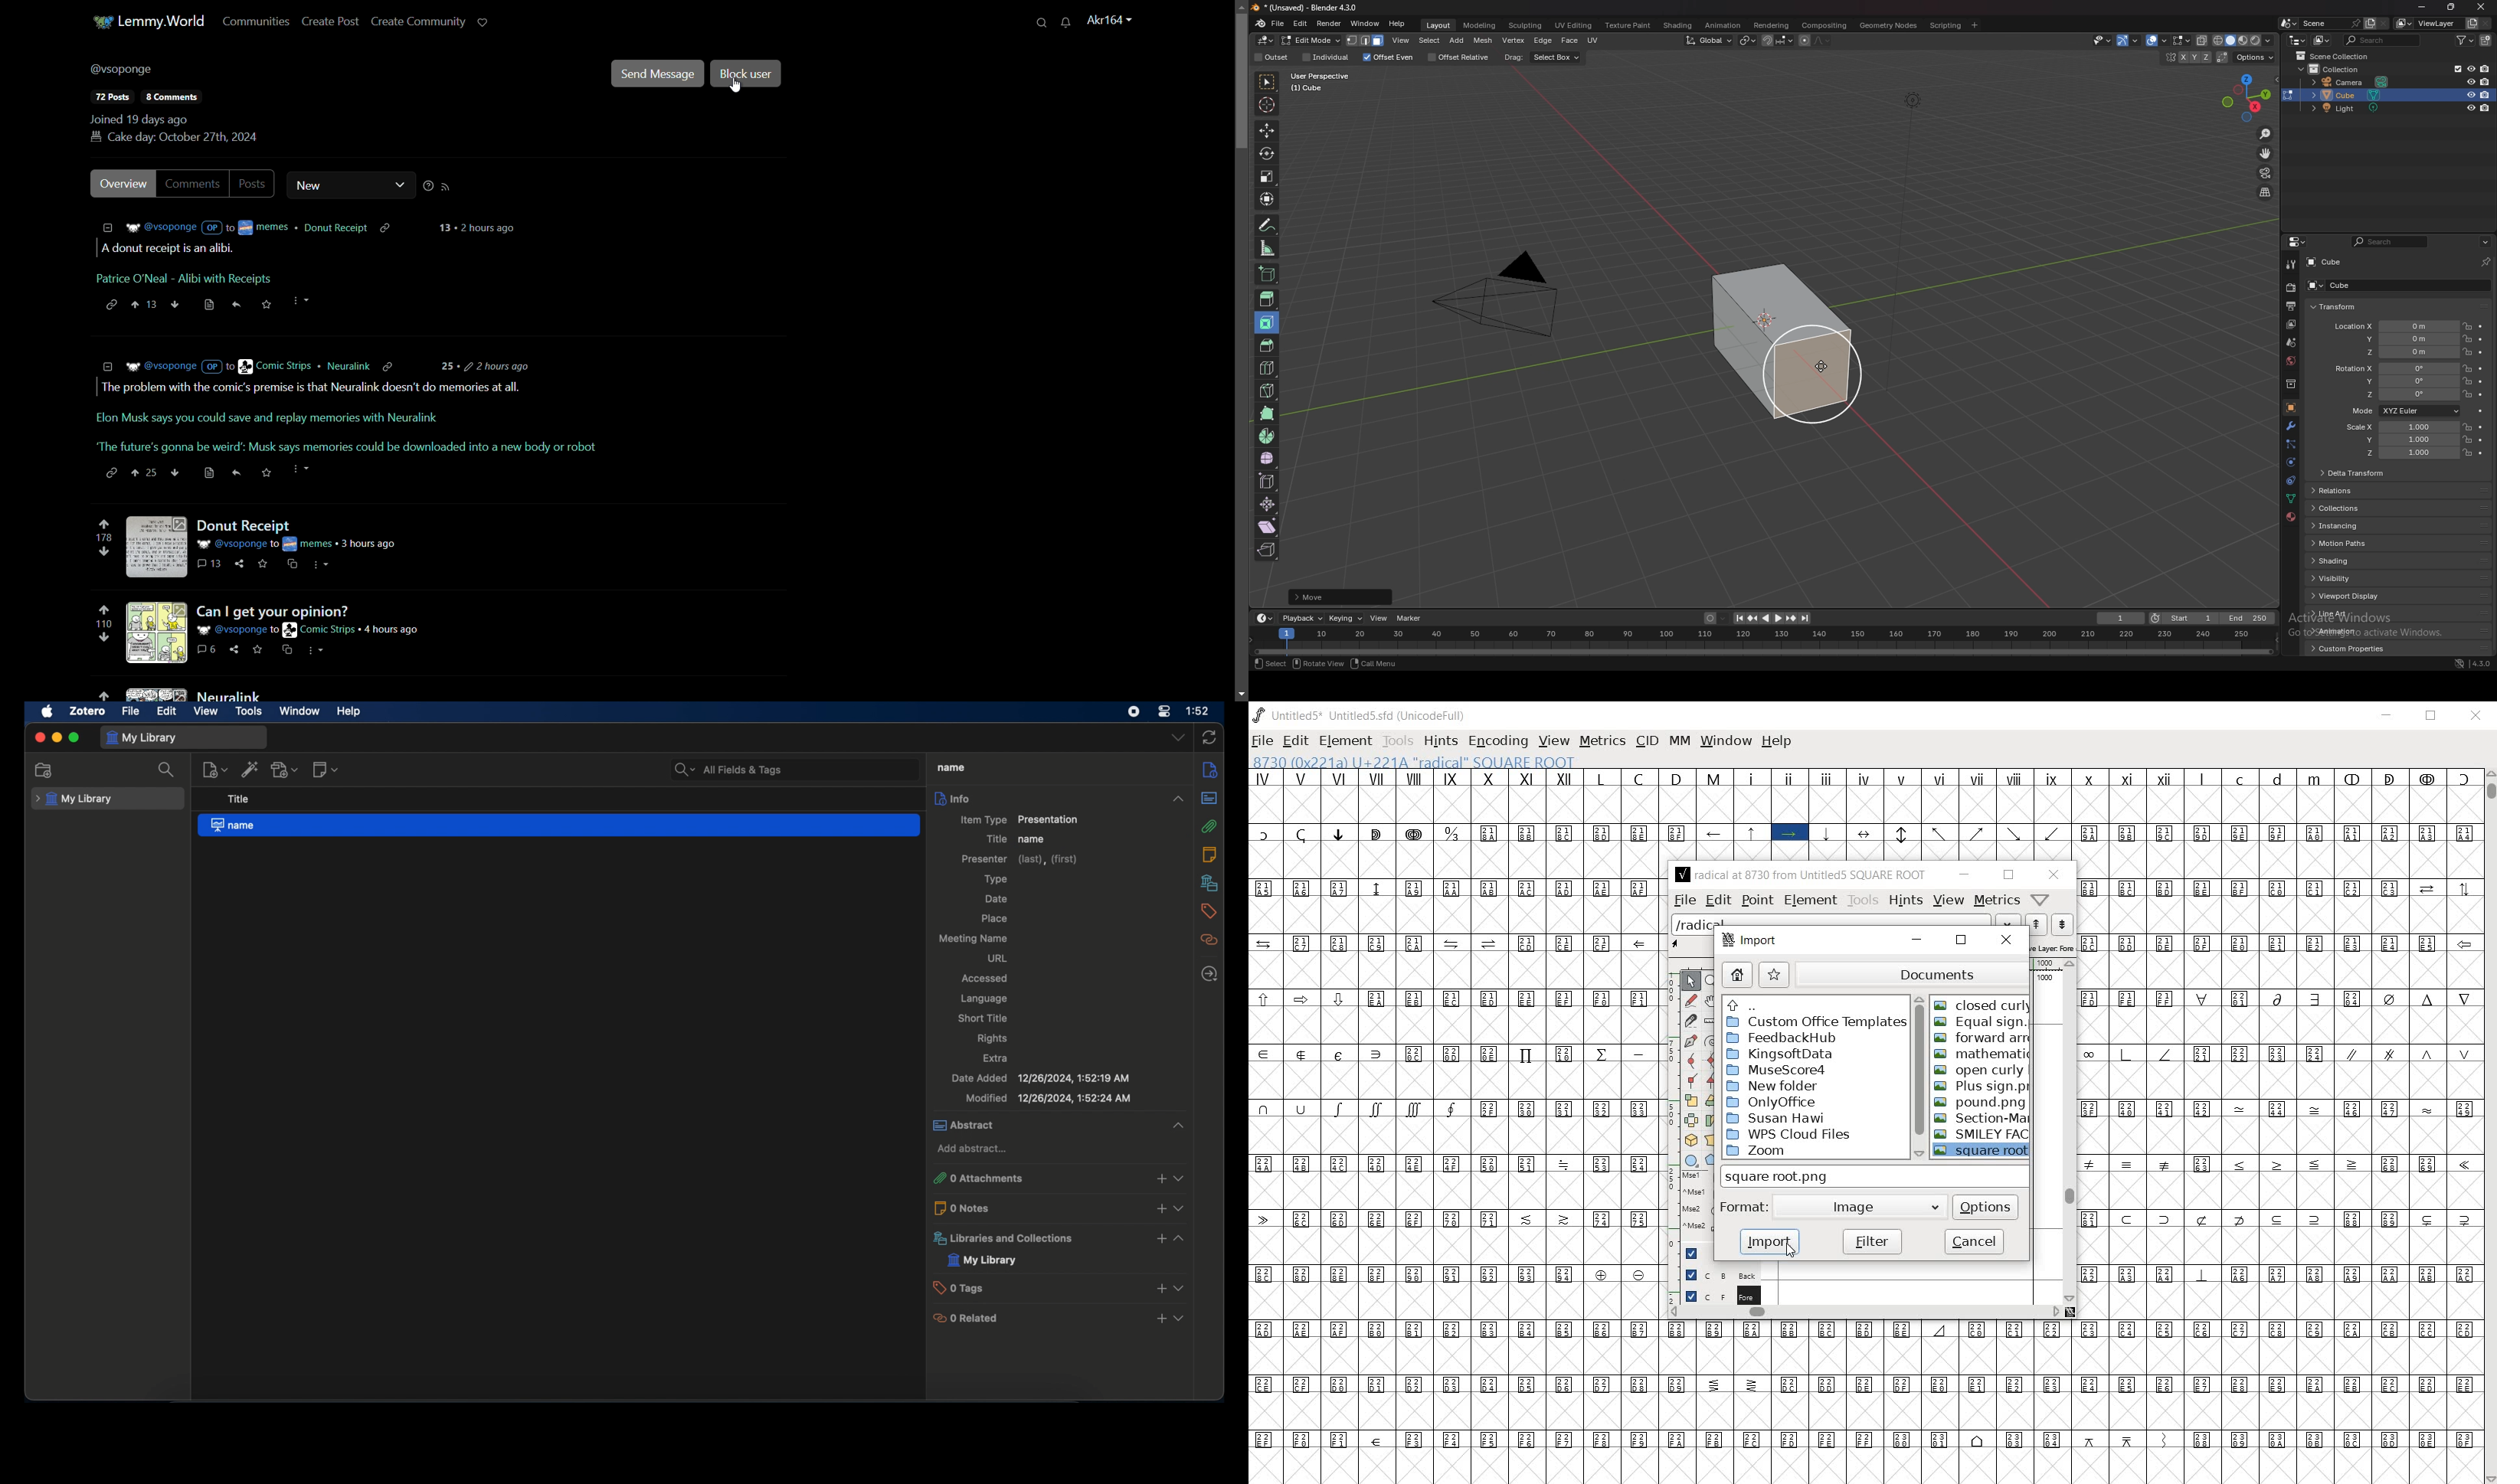 This screenshot has height=1484, width=2520. Describe the element at coordinates (1690, 1021) in the screenshot. I see `cut splines in two` at that location.